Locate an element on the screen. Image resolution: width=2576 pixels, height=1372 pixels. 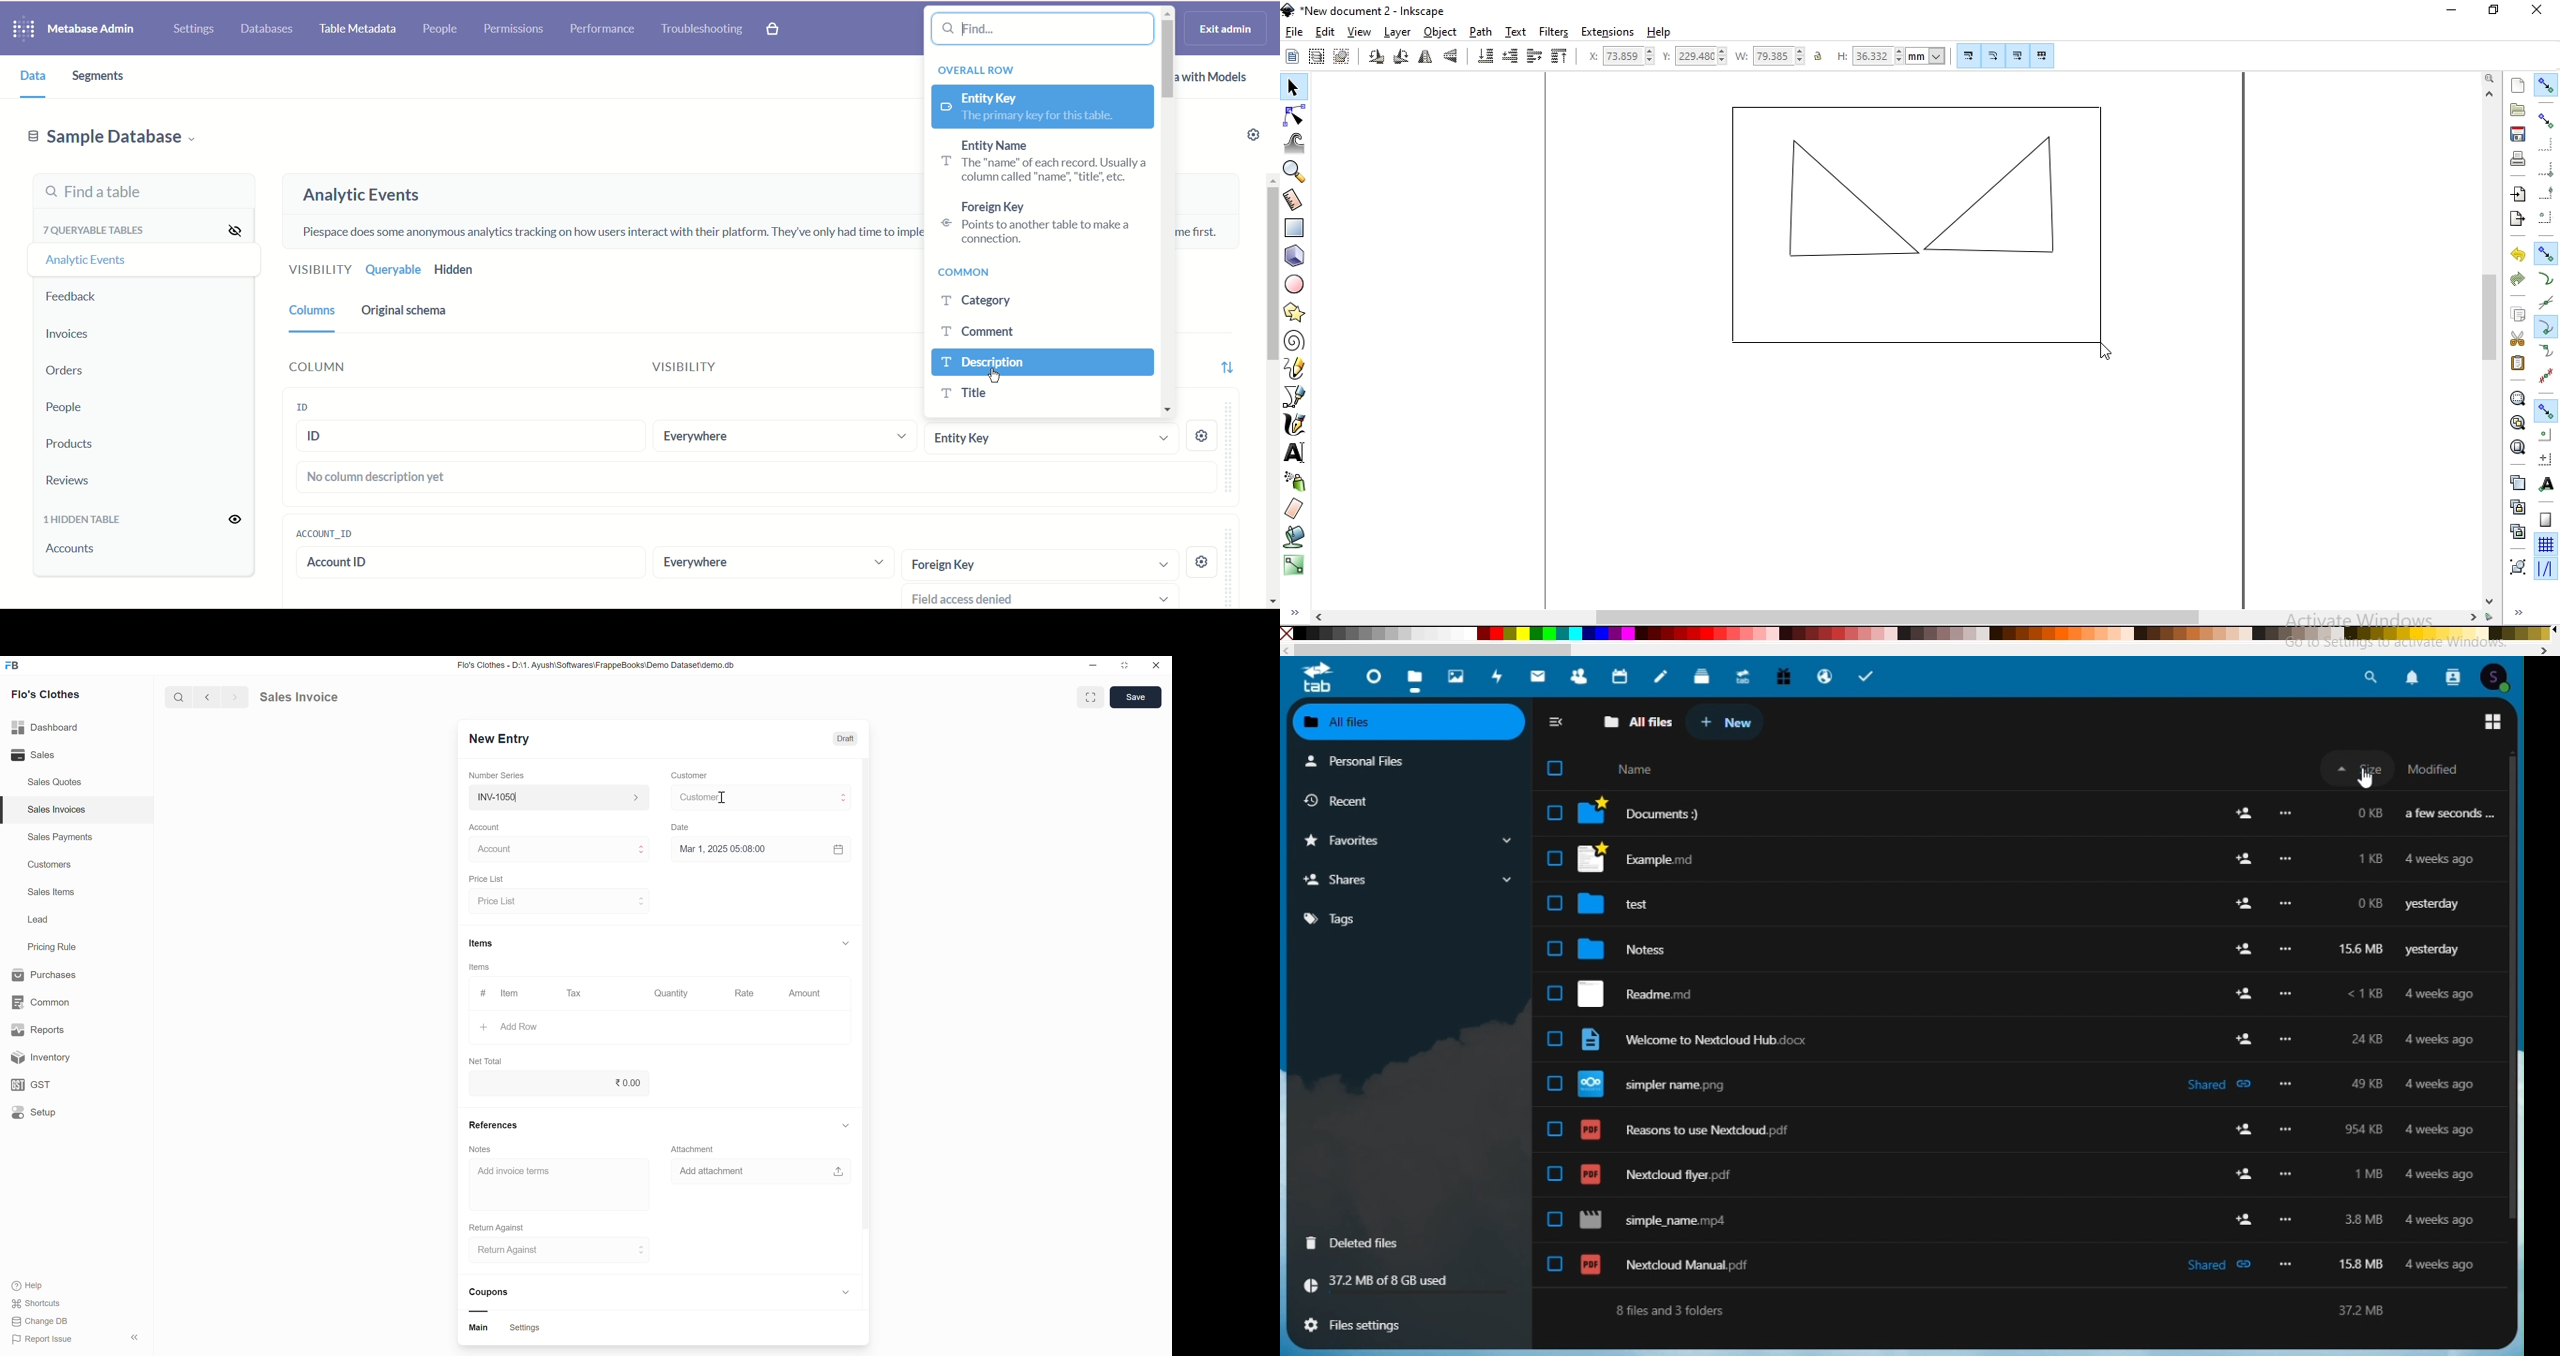
Item is located at coordinates (511, 994).